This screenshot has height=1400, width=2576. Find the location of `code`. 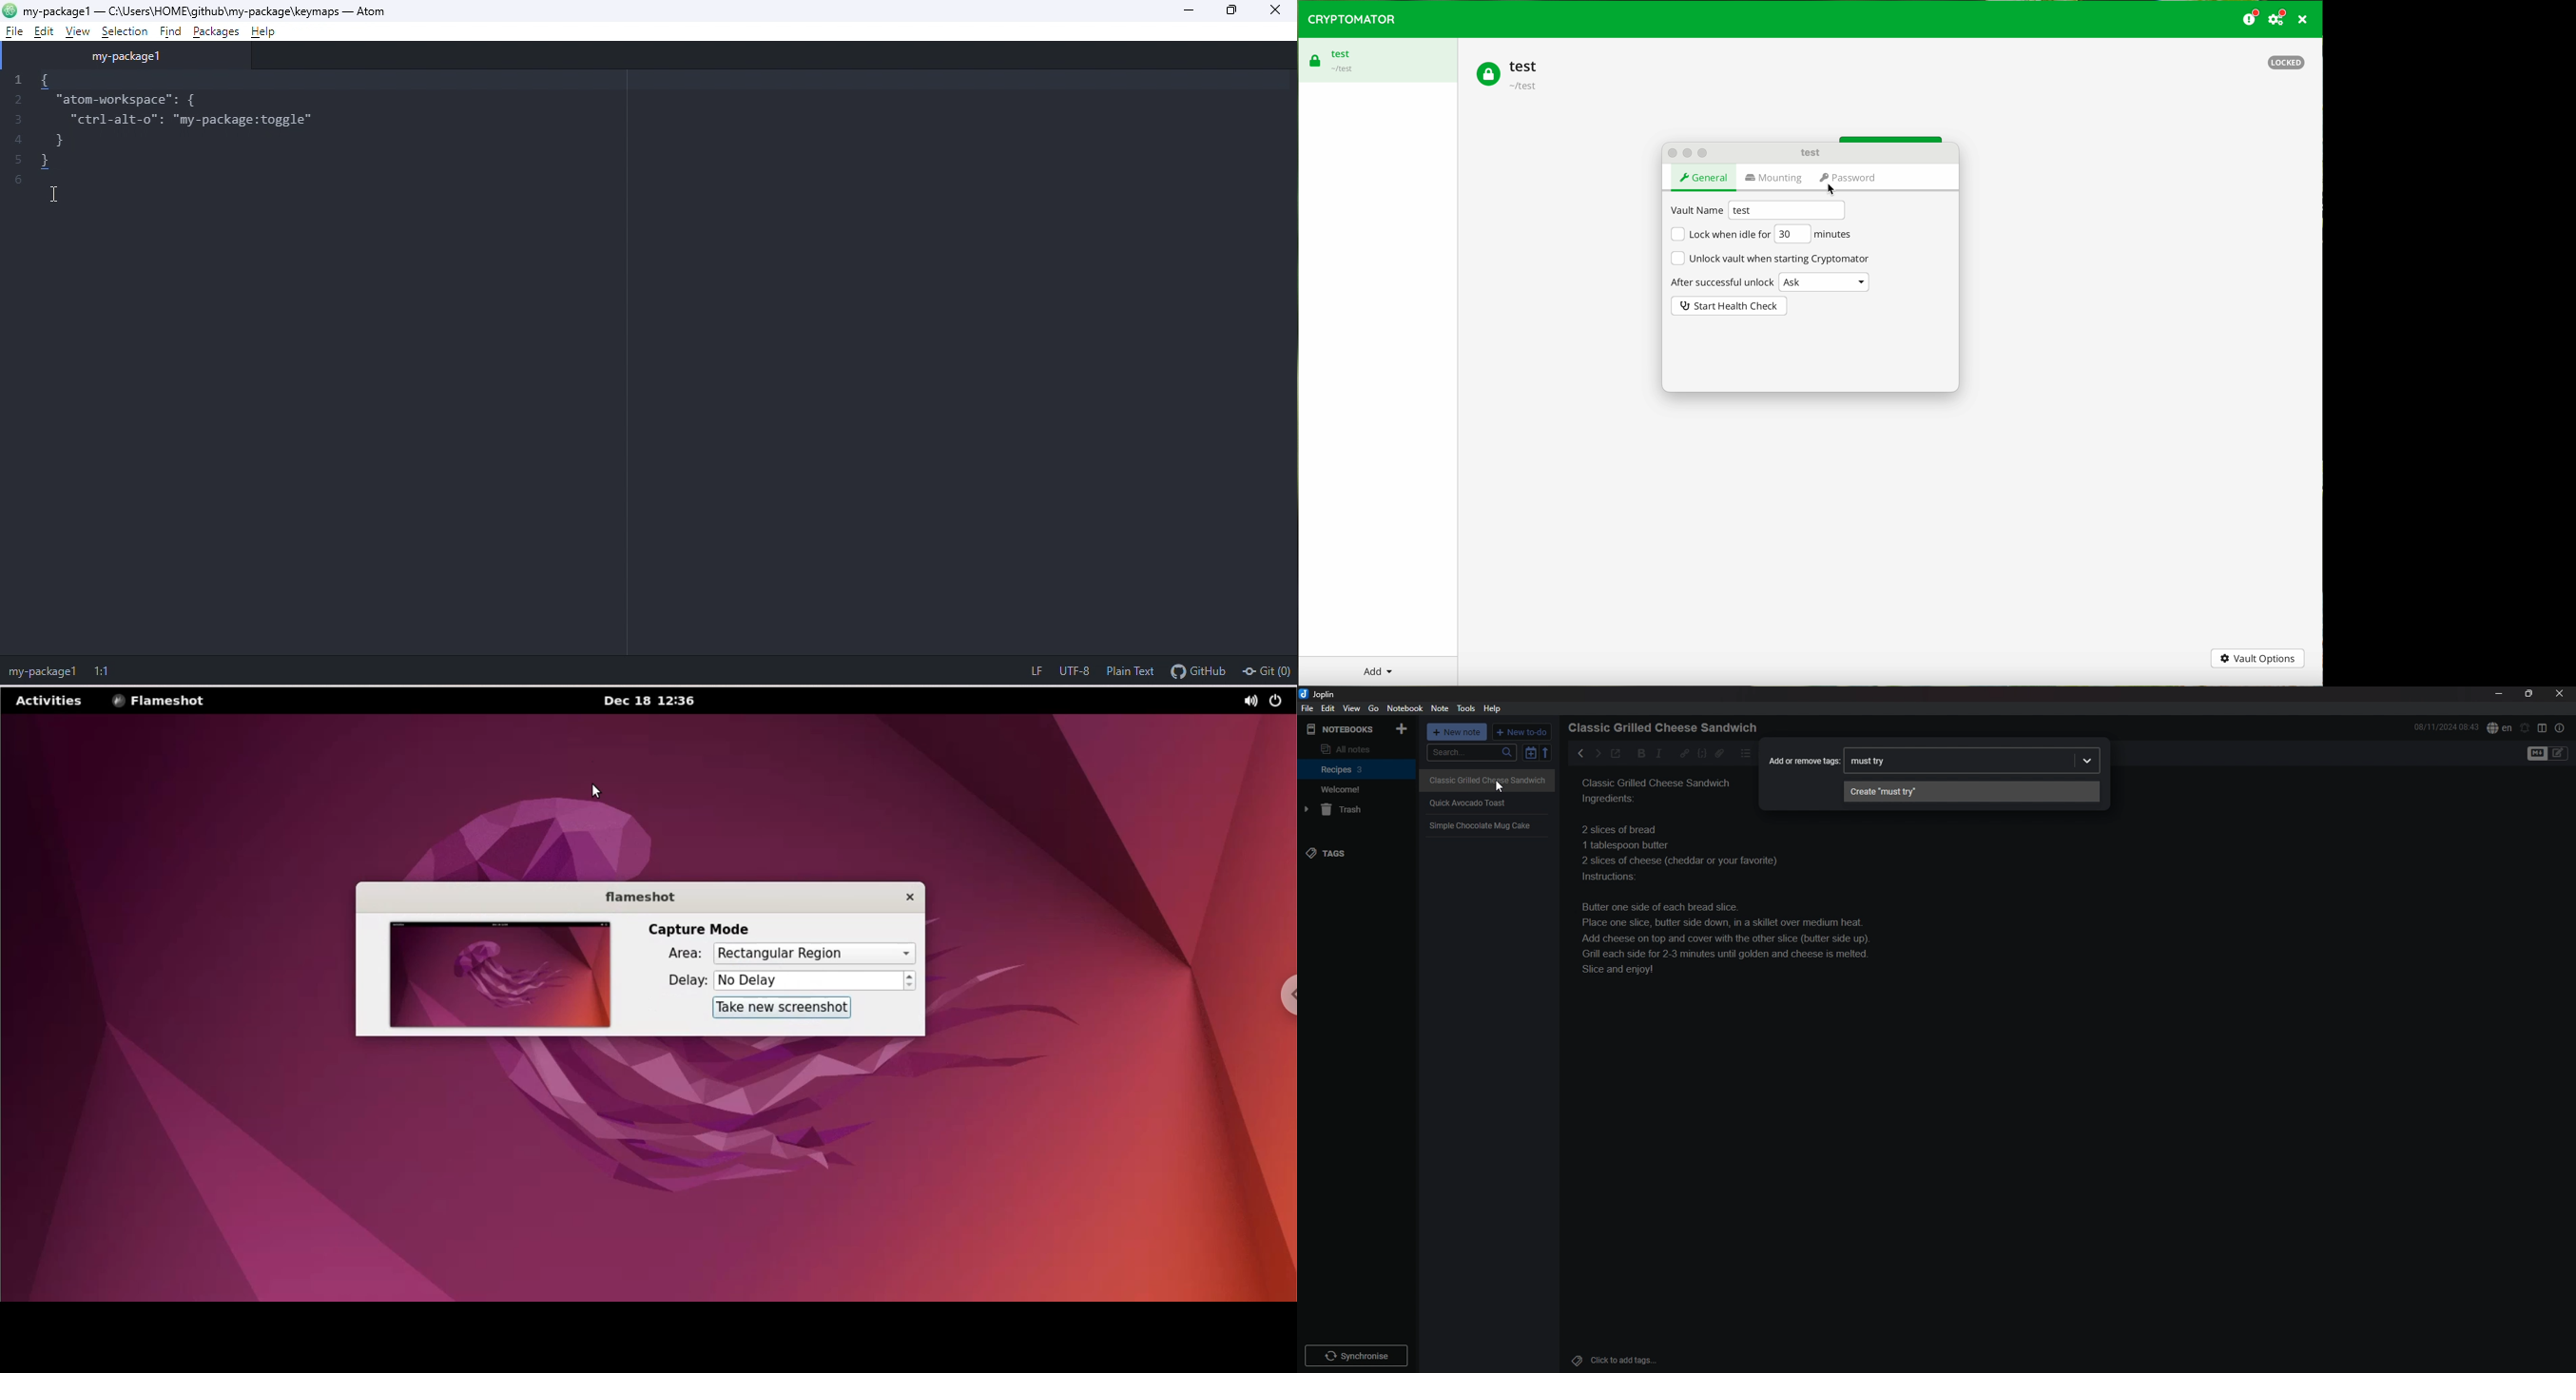

code is located at coordinates (1702, 753).